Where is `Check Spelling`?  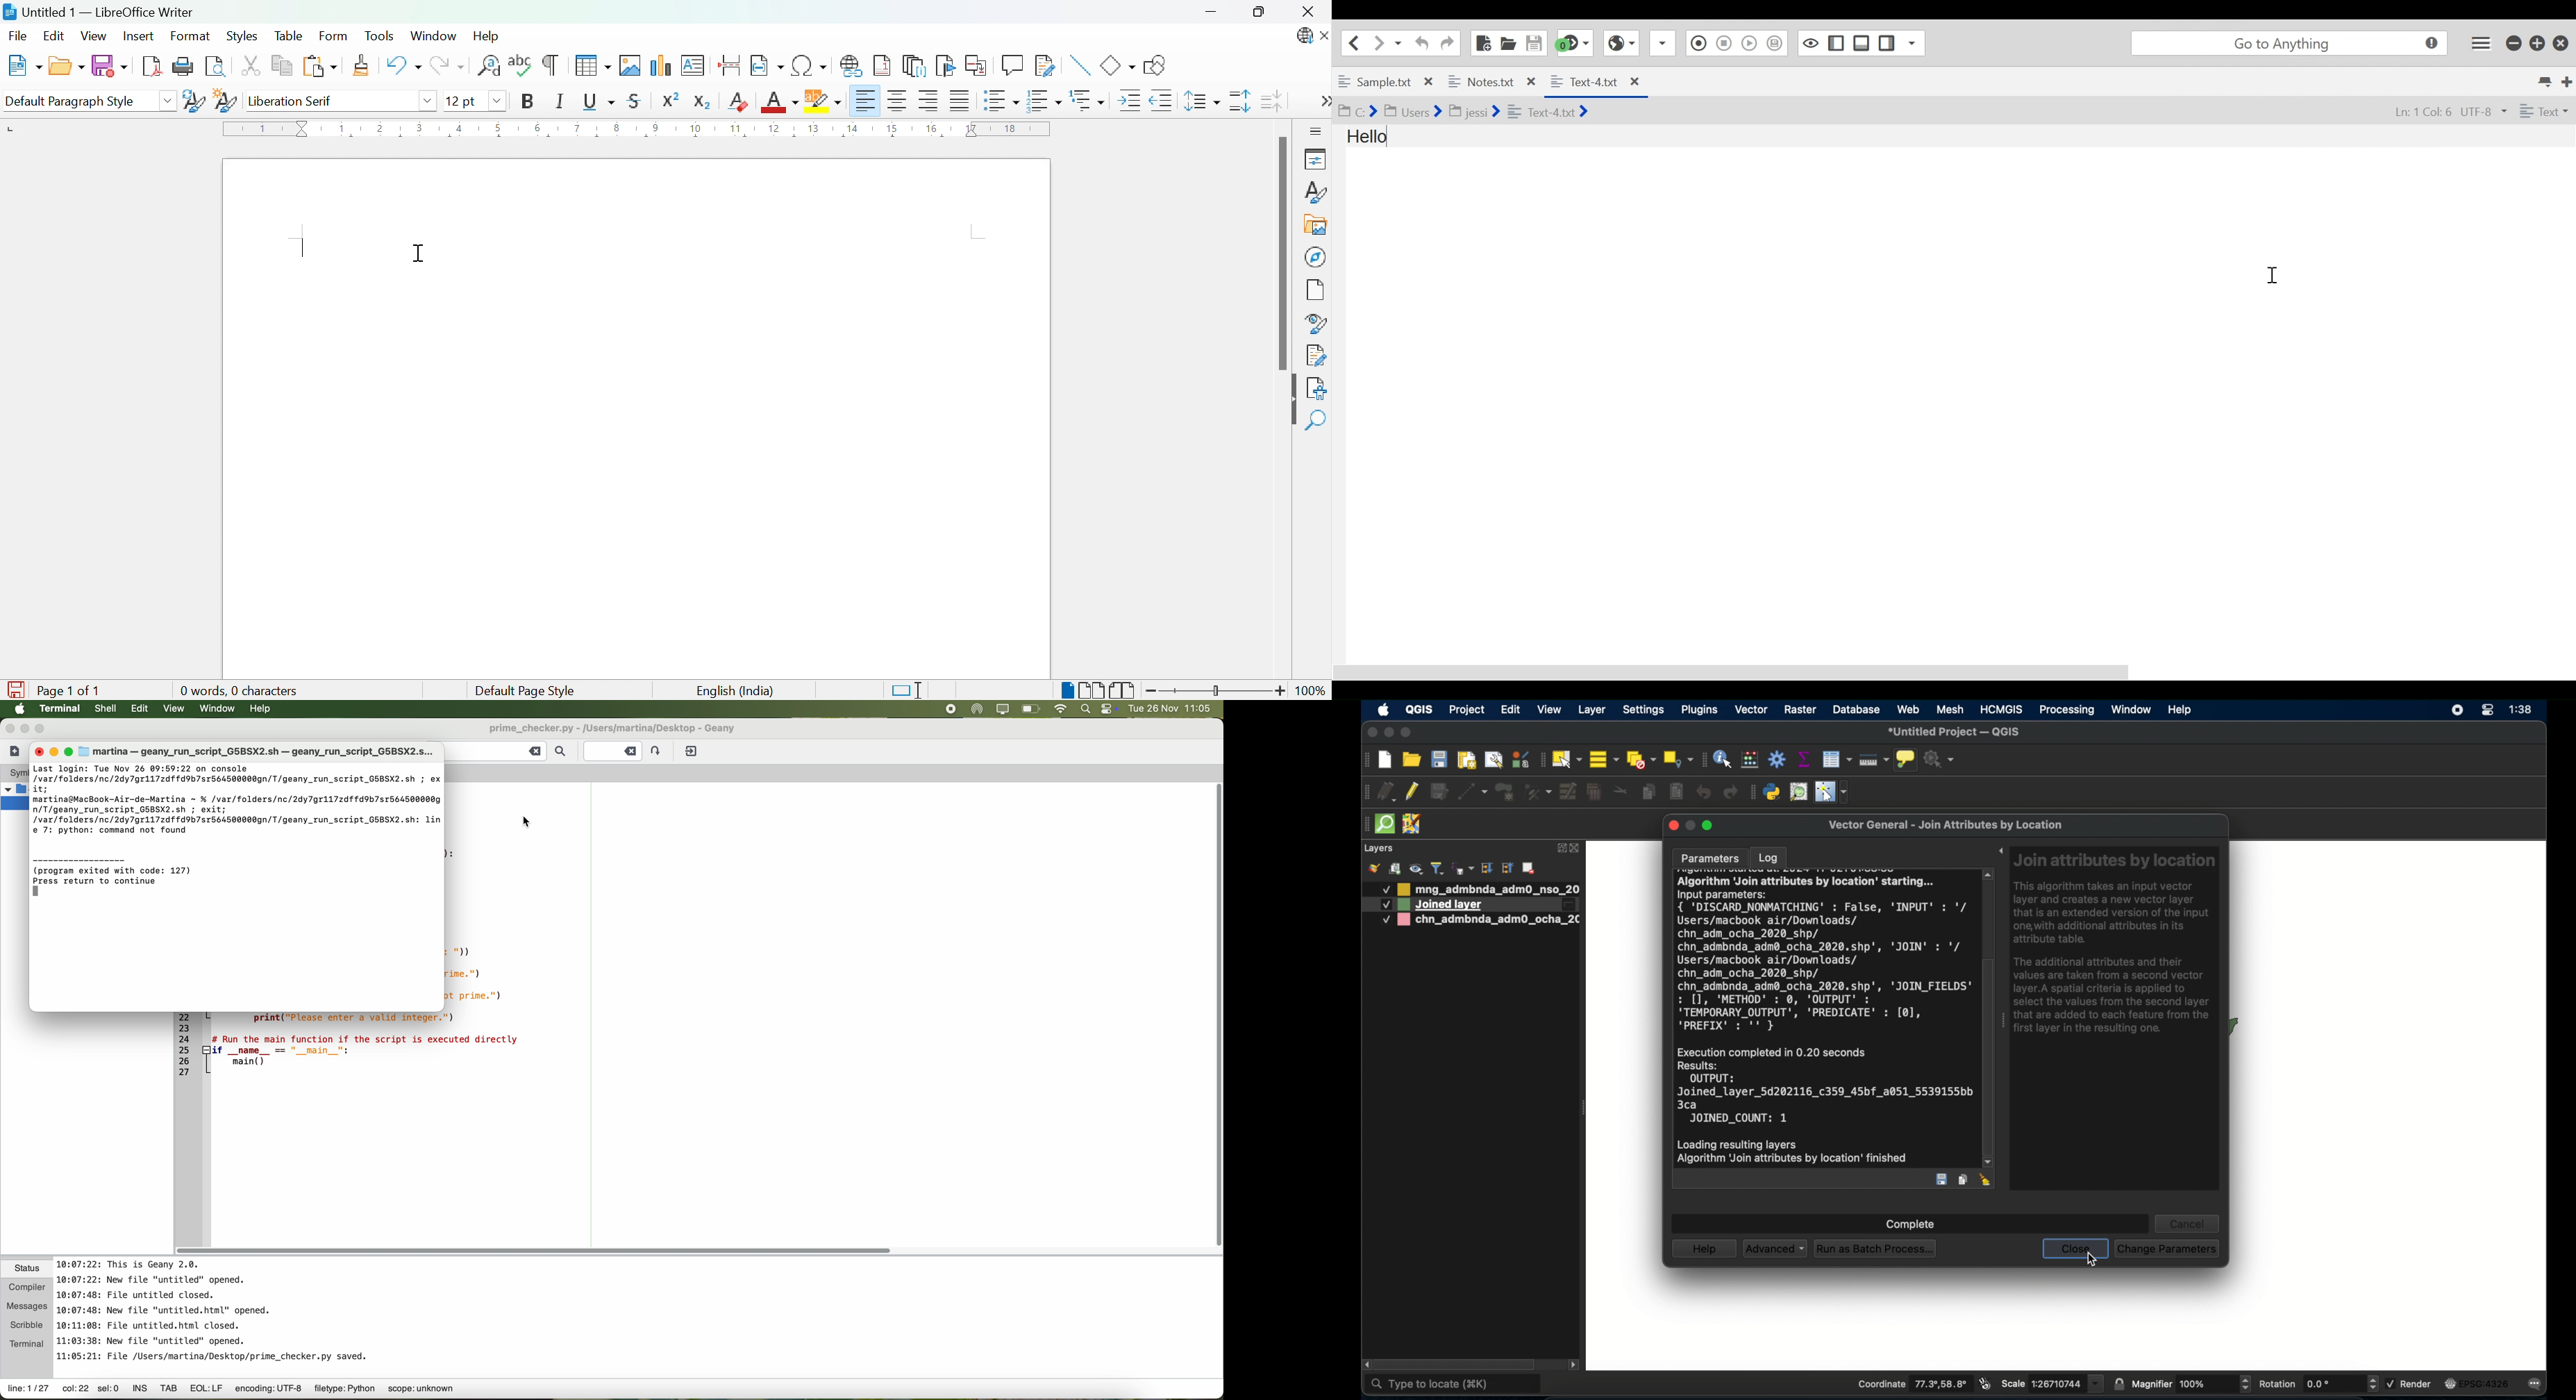
Check Spelling is located at coordinates (521, 65).